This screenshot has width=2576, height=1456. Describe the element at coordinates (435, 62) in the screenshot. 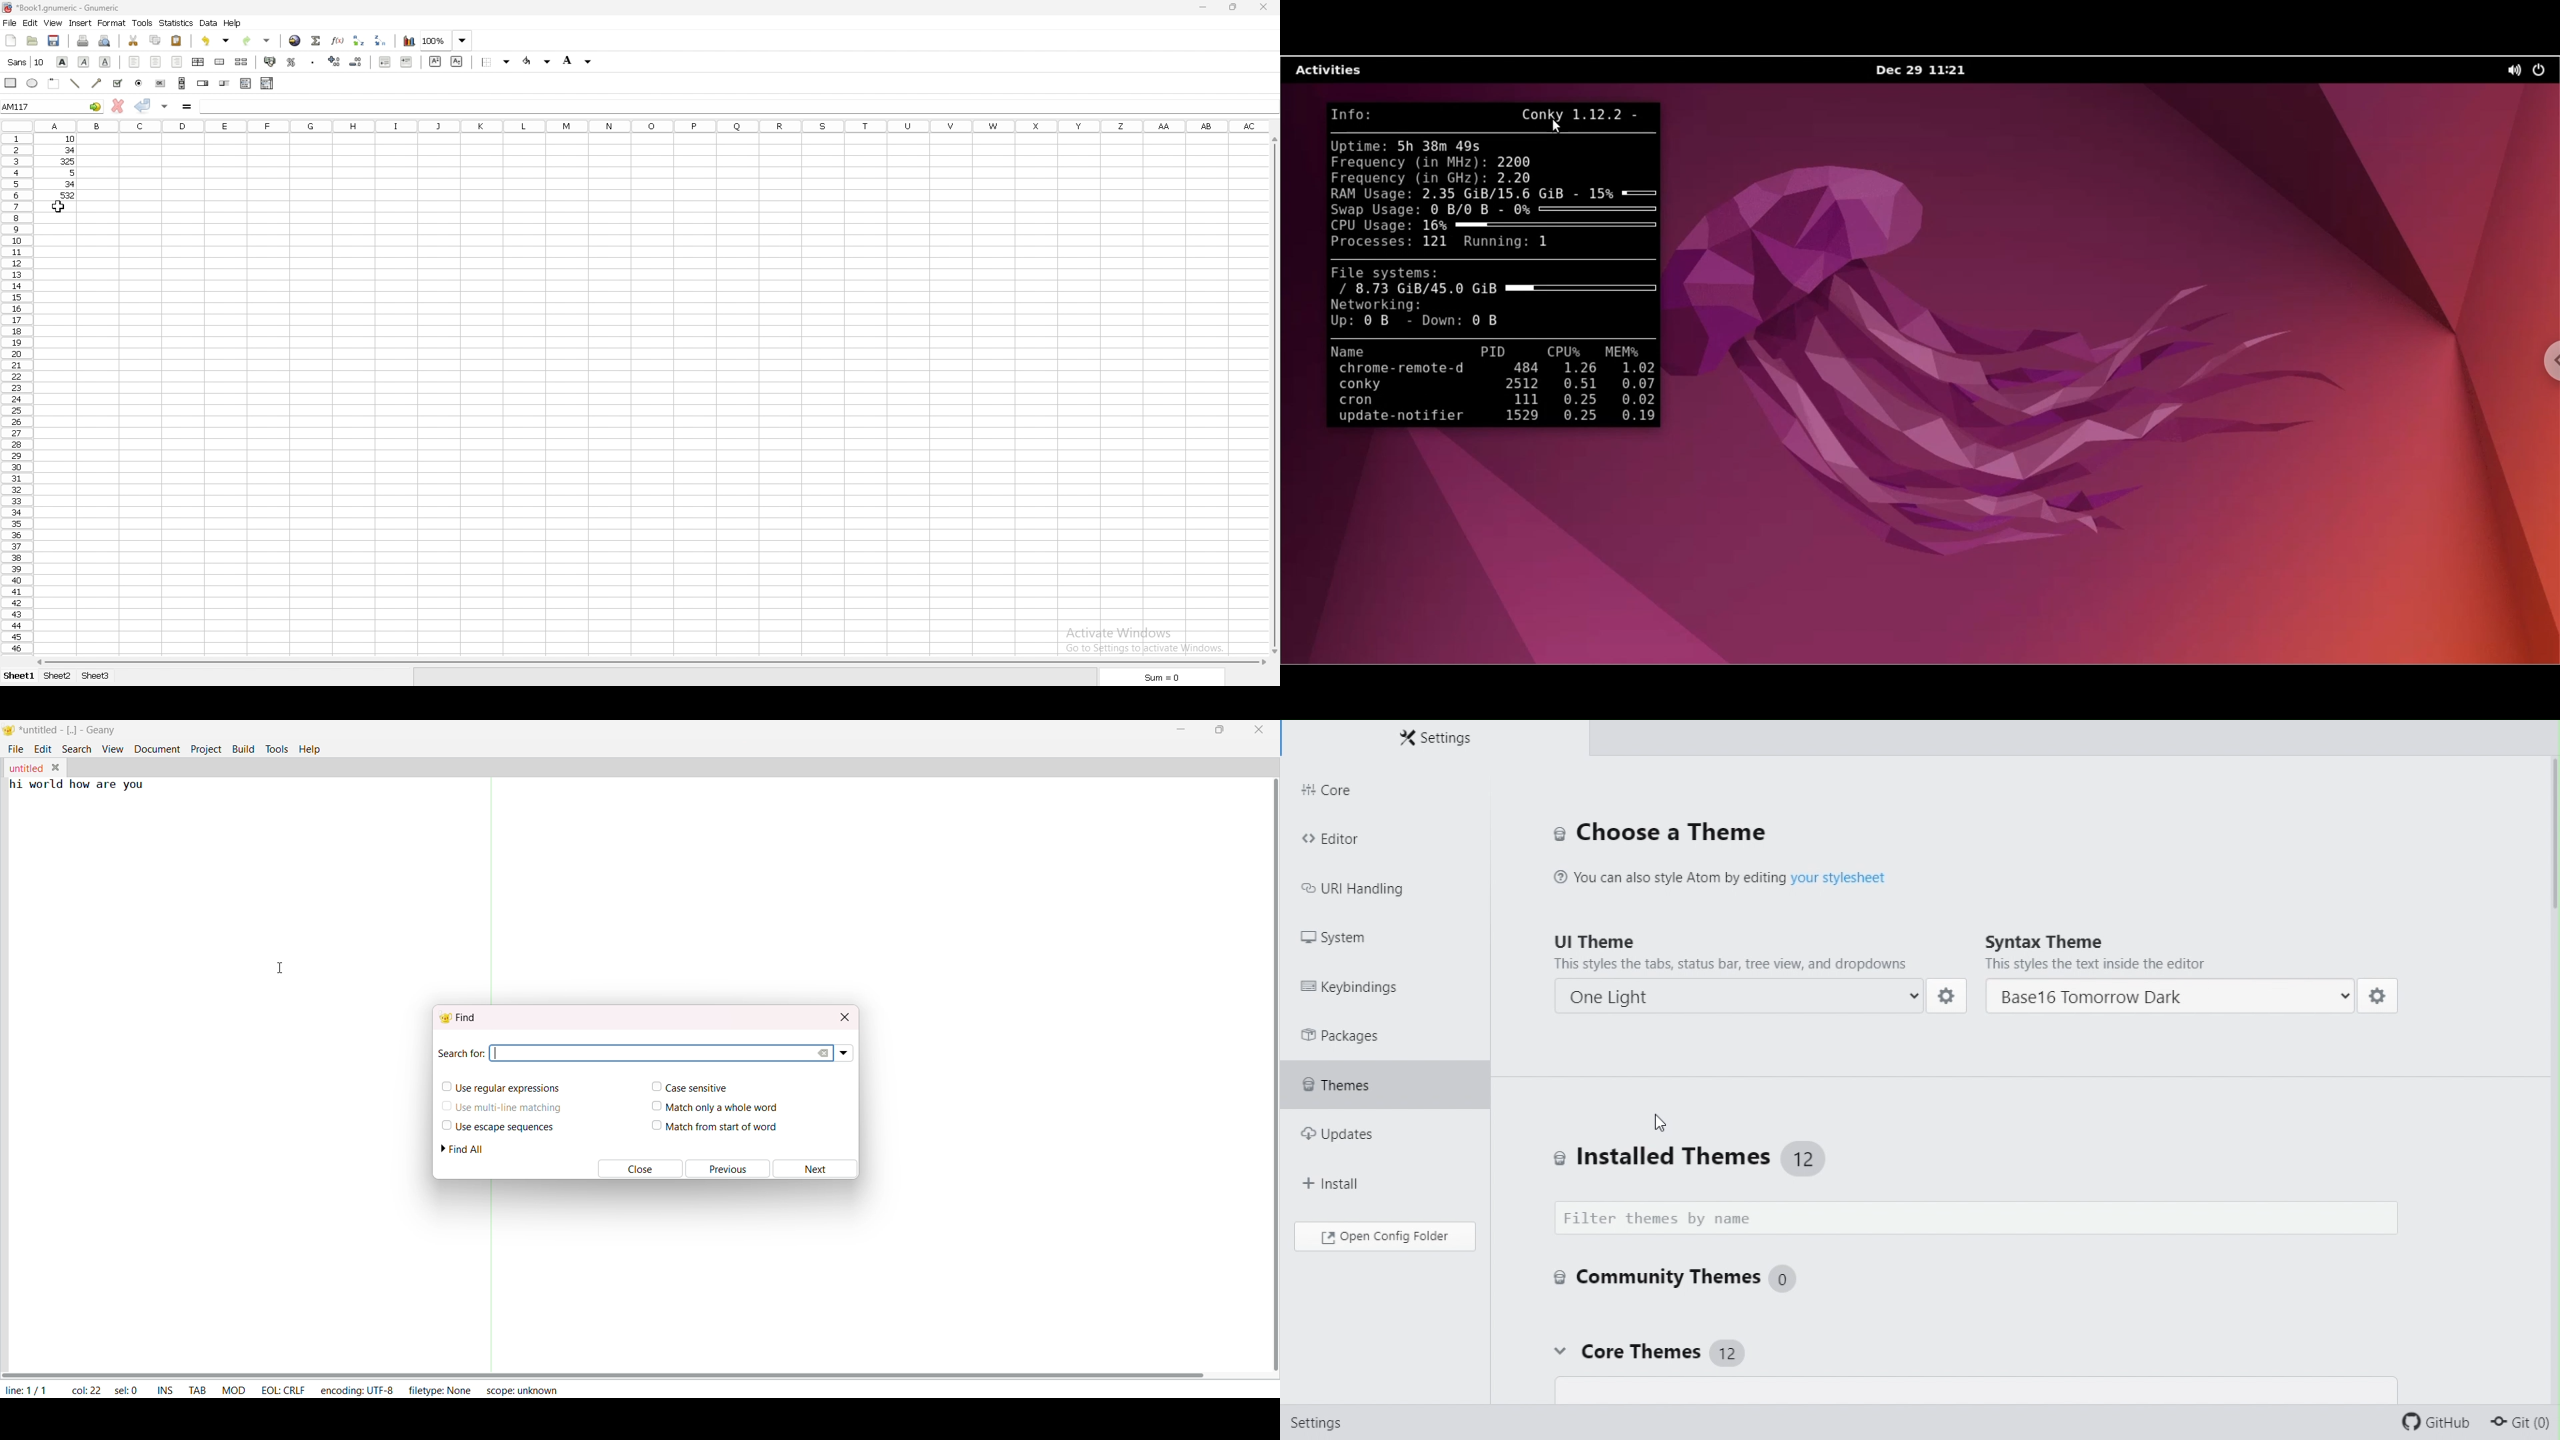

I see `superscript` at that location.